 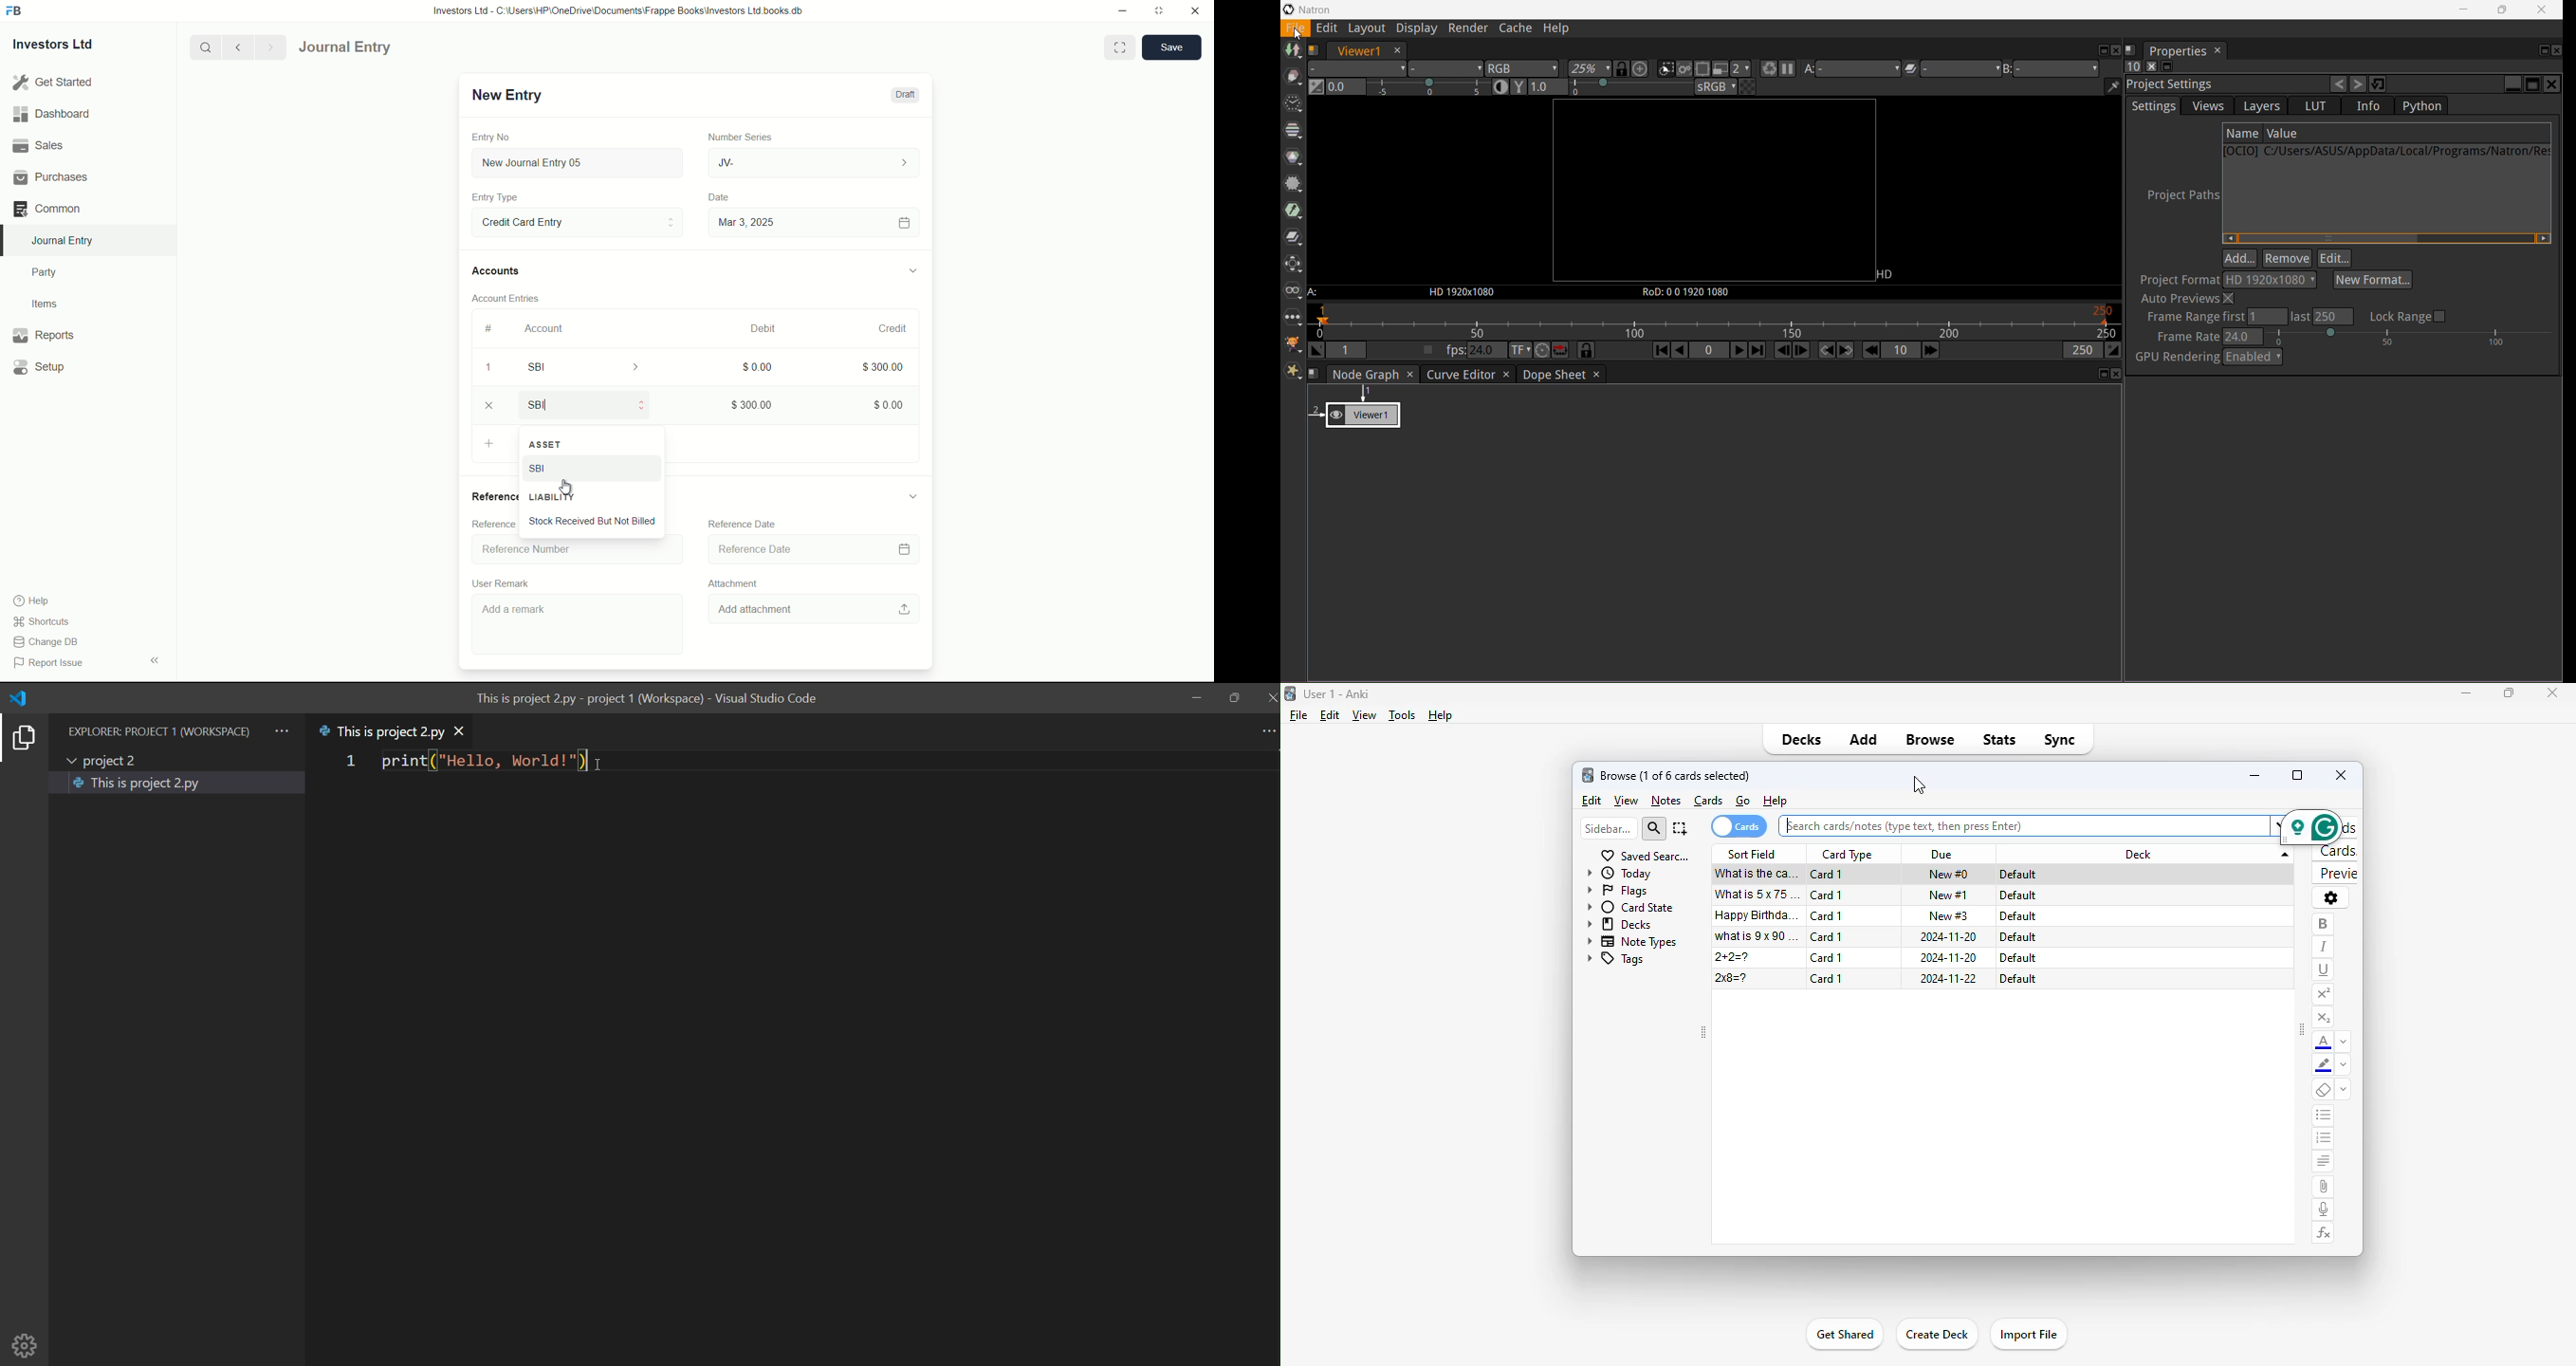 What do you see at coordinates (1757, 935) in the screenshot?
I see `what is 9x90=?` at bounding box center [1757, 935].